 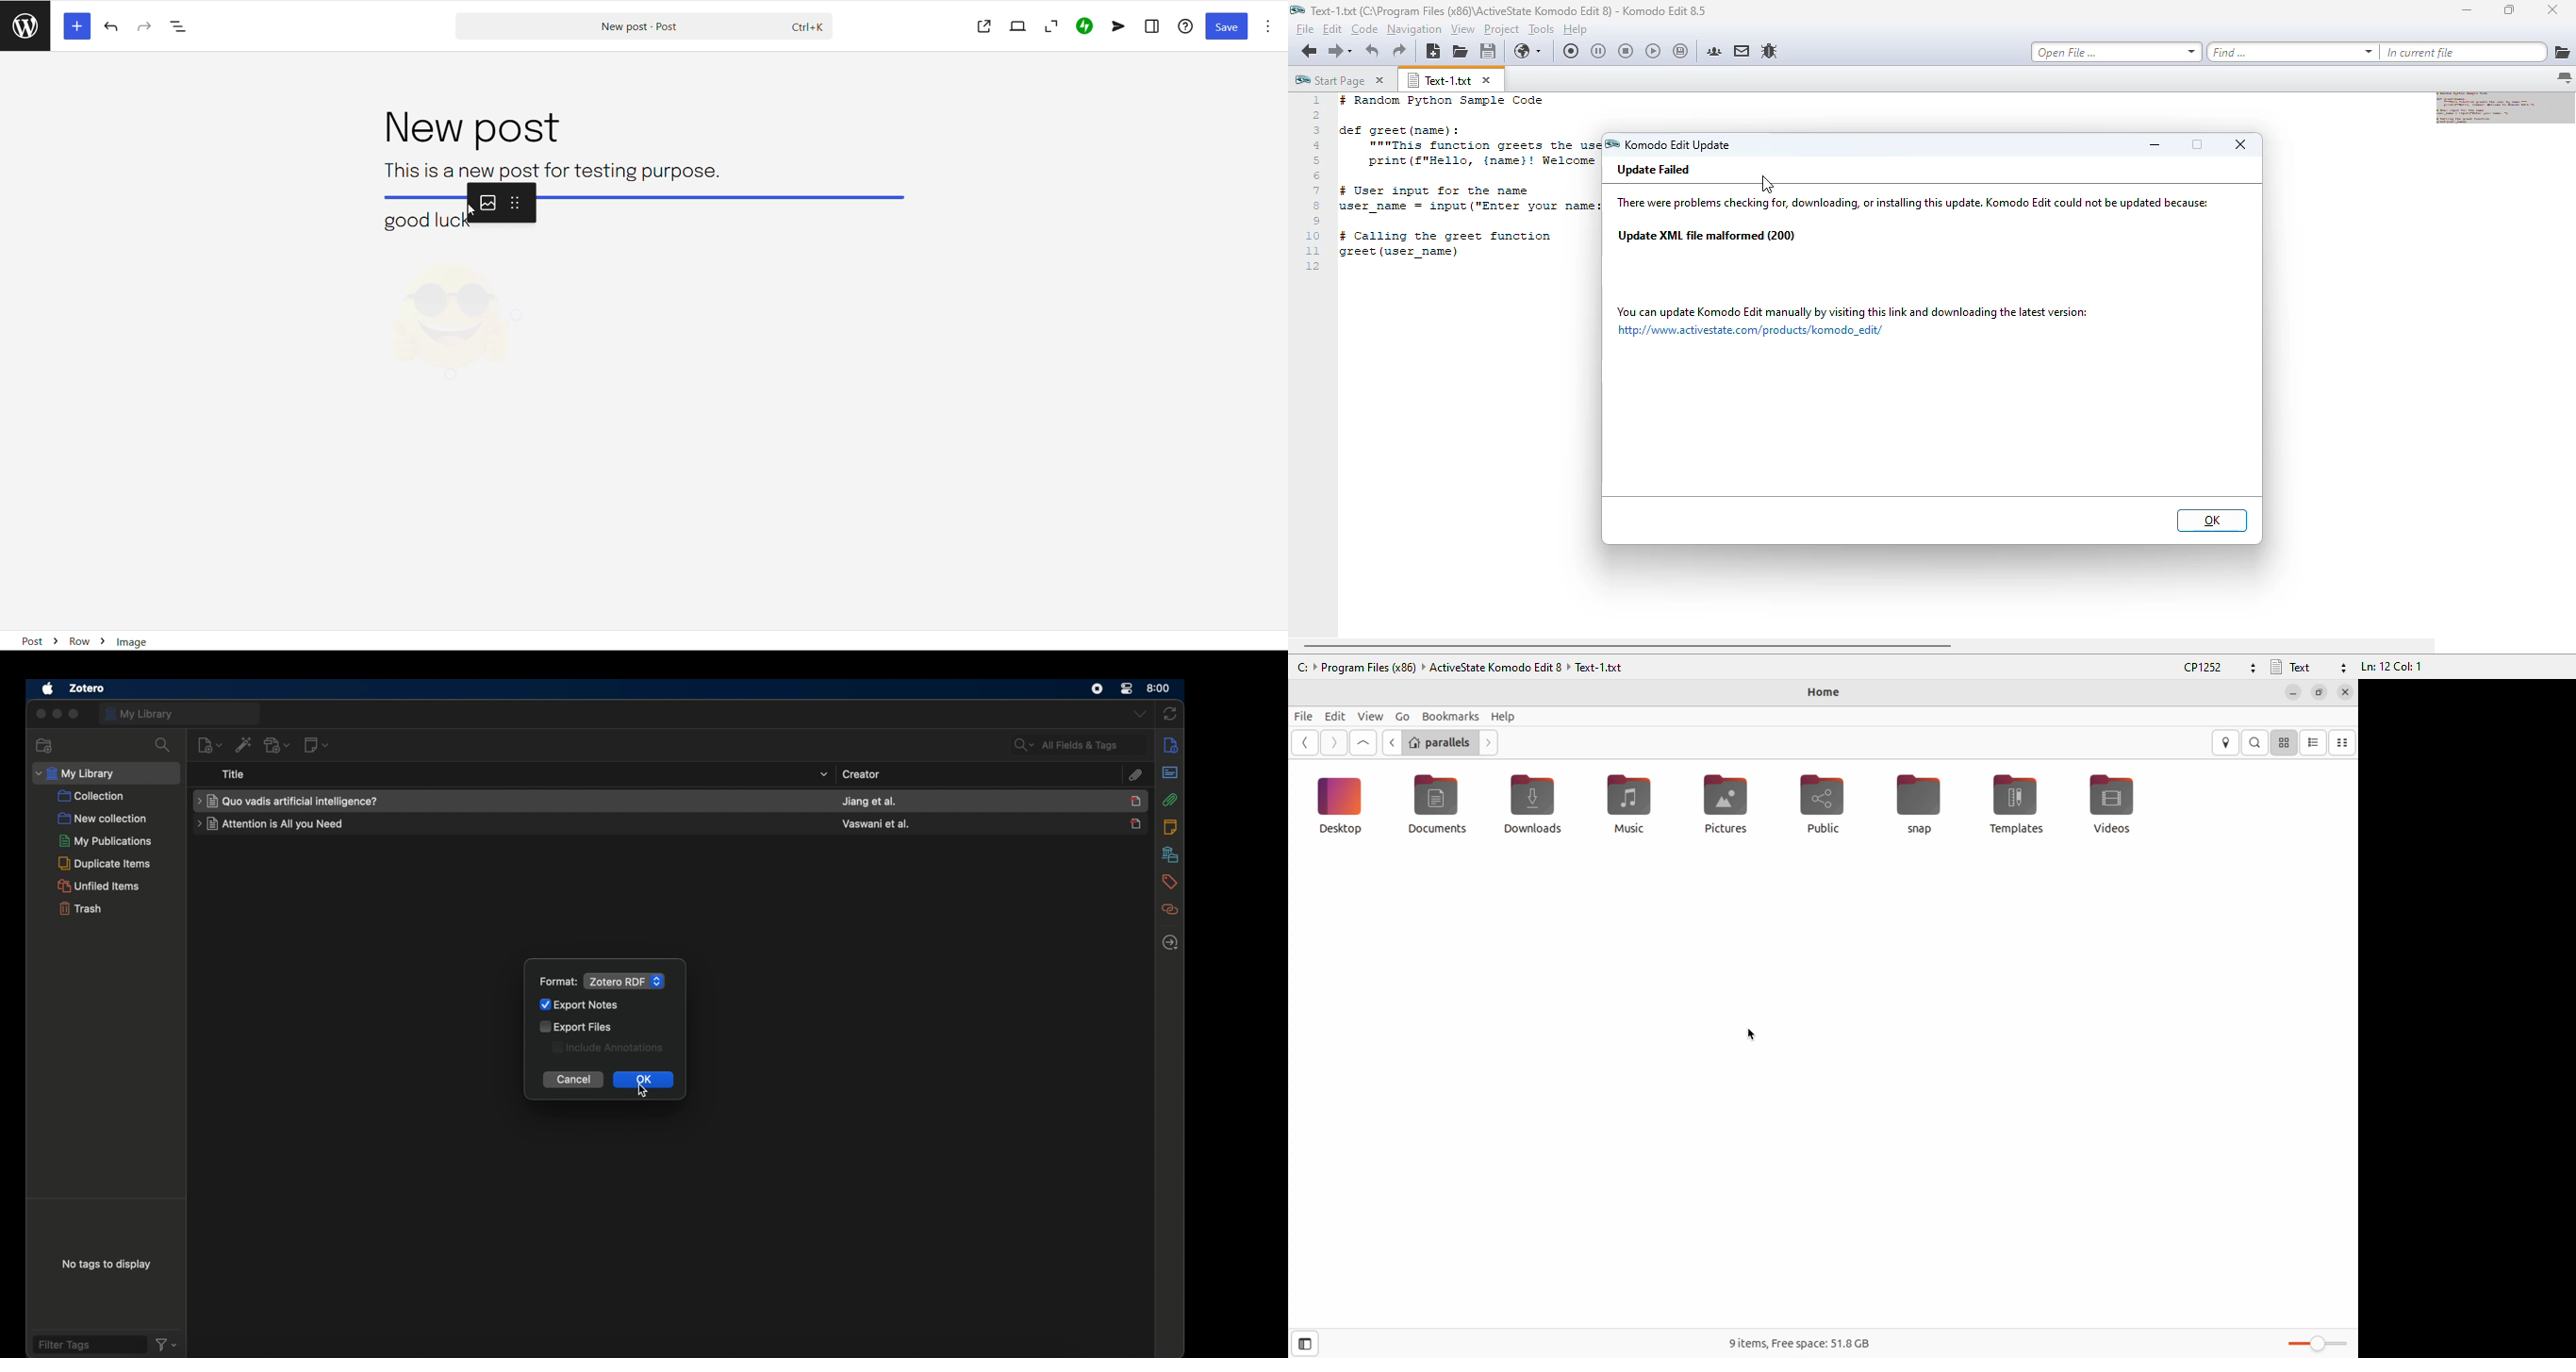 I want to click on my library , so click(x=180, y=714).